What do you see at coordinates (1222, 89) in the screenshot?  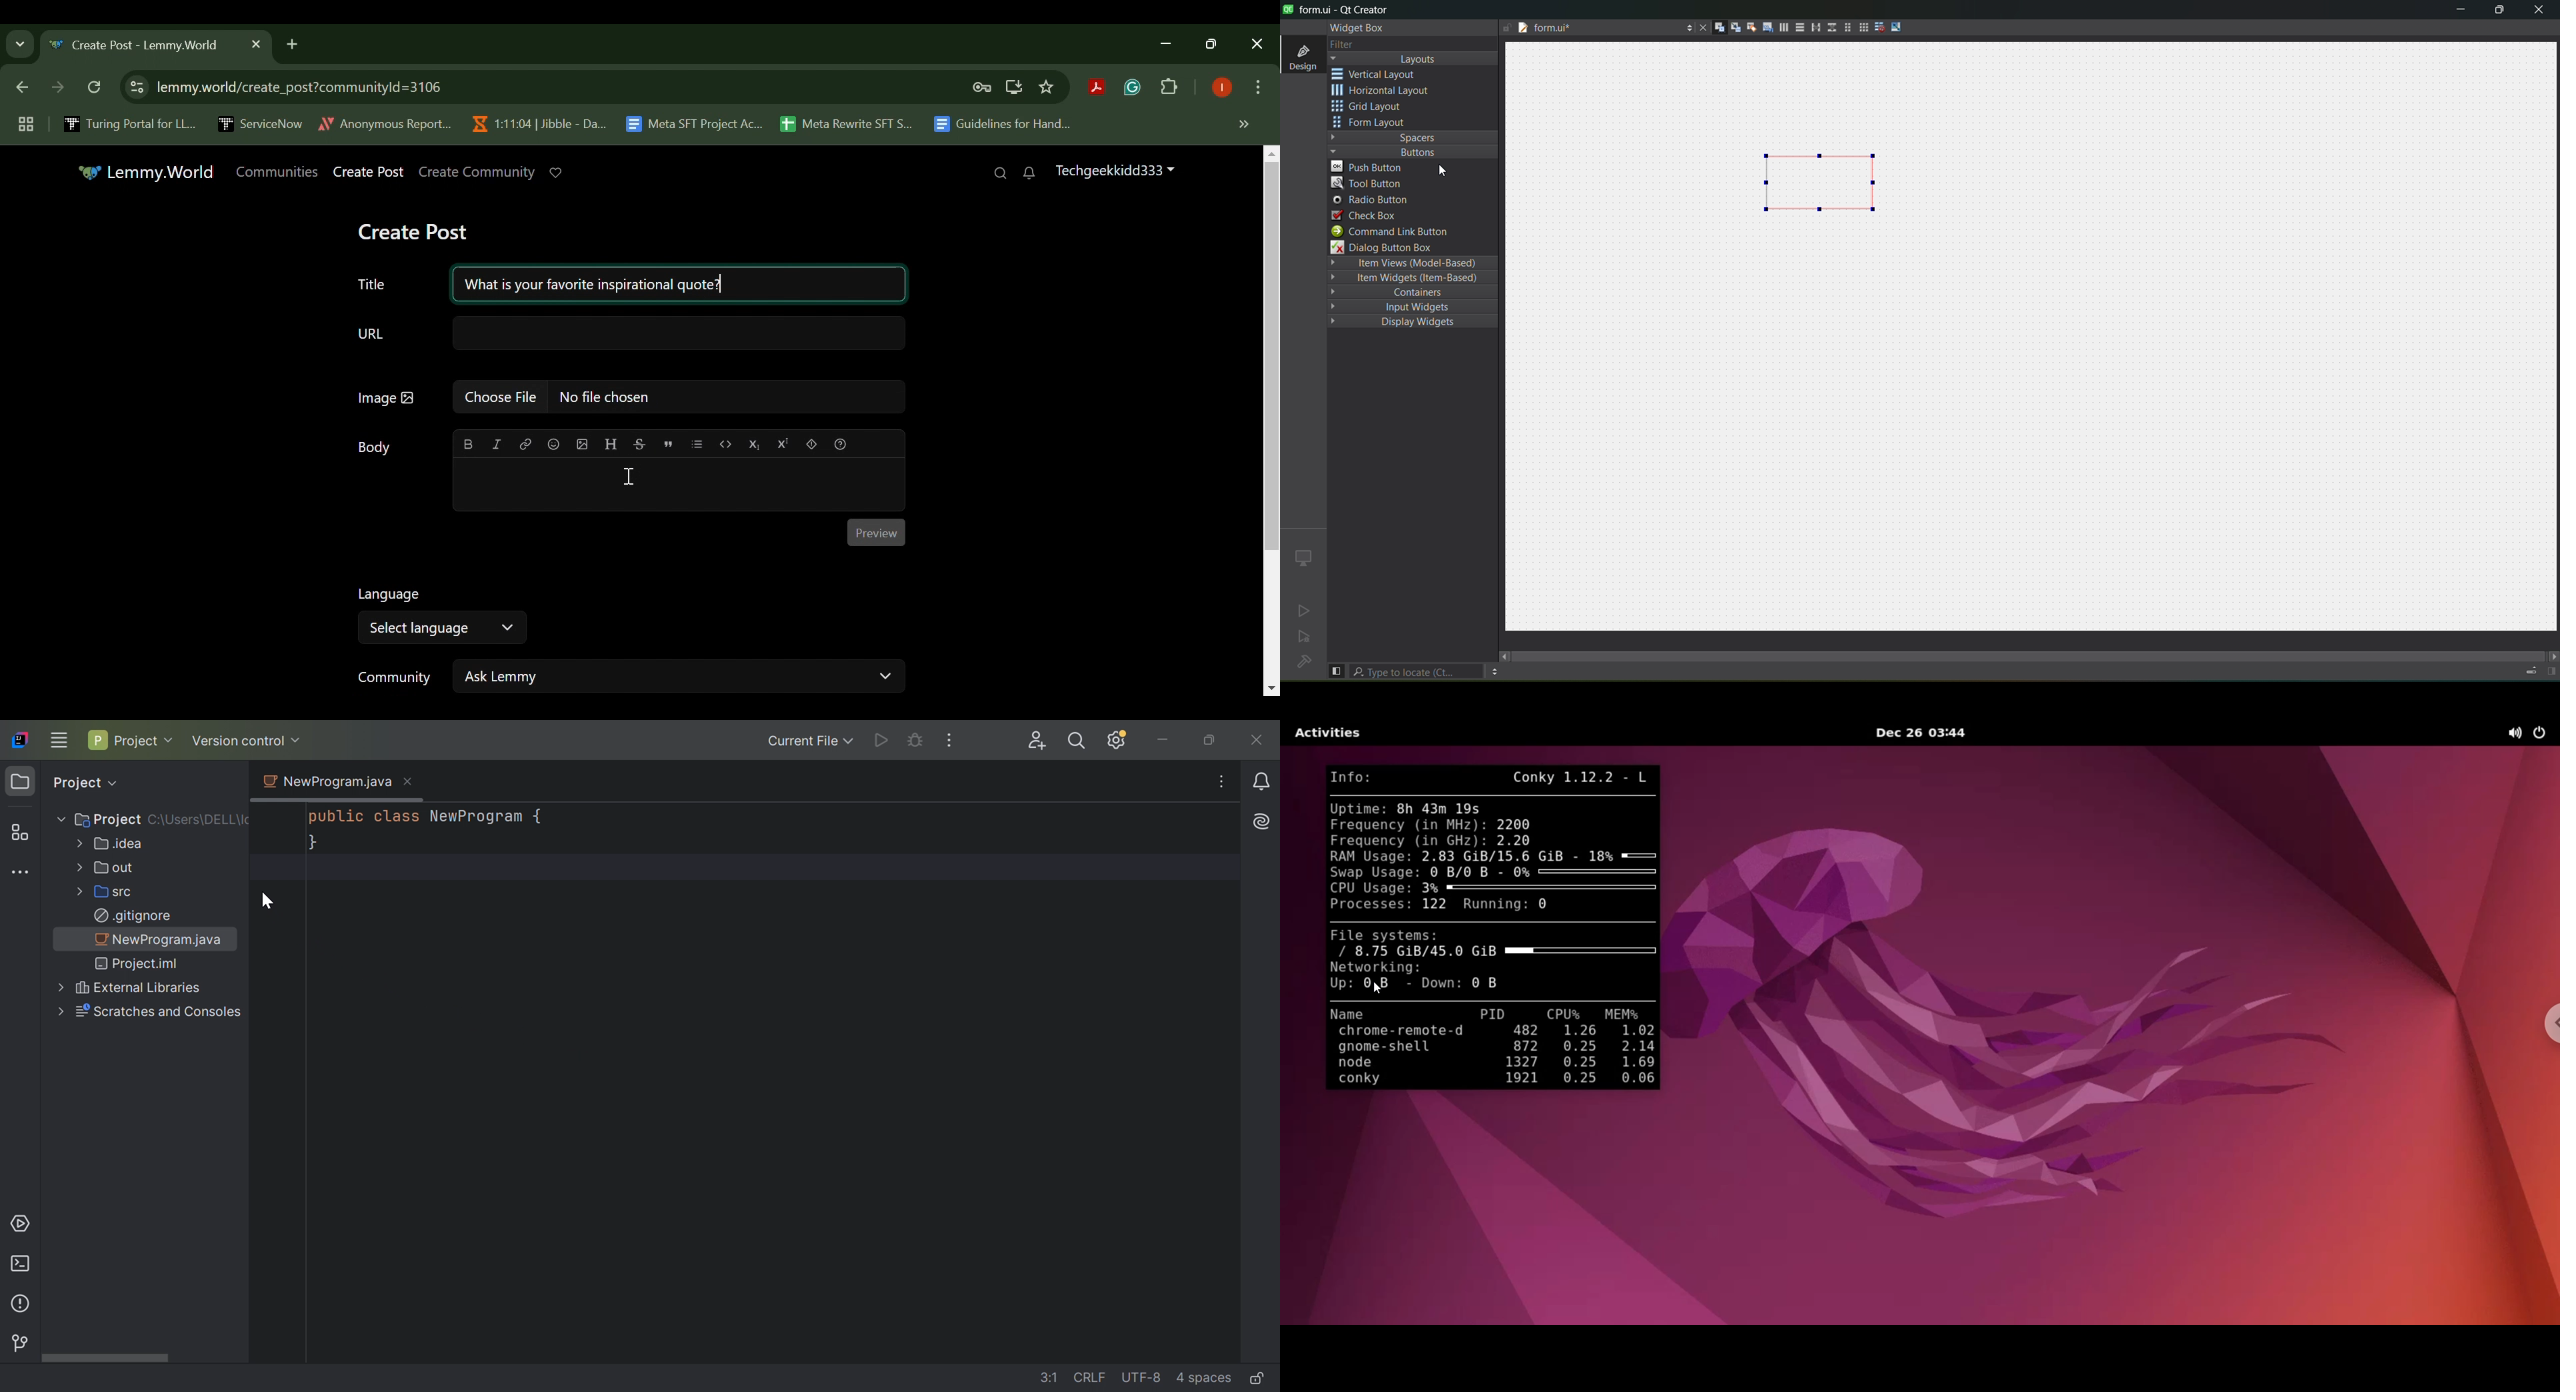 I see `Browser Profile ` at bounding box center [1222, 89].